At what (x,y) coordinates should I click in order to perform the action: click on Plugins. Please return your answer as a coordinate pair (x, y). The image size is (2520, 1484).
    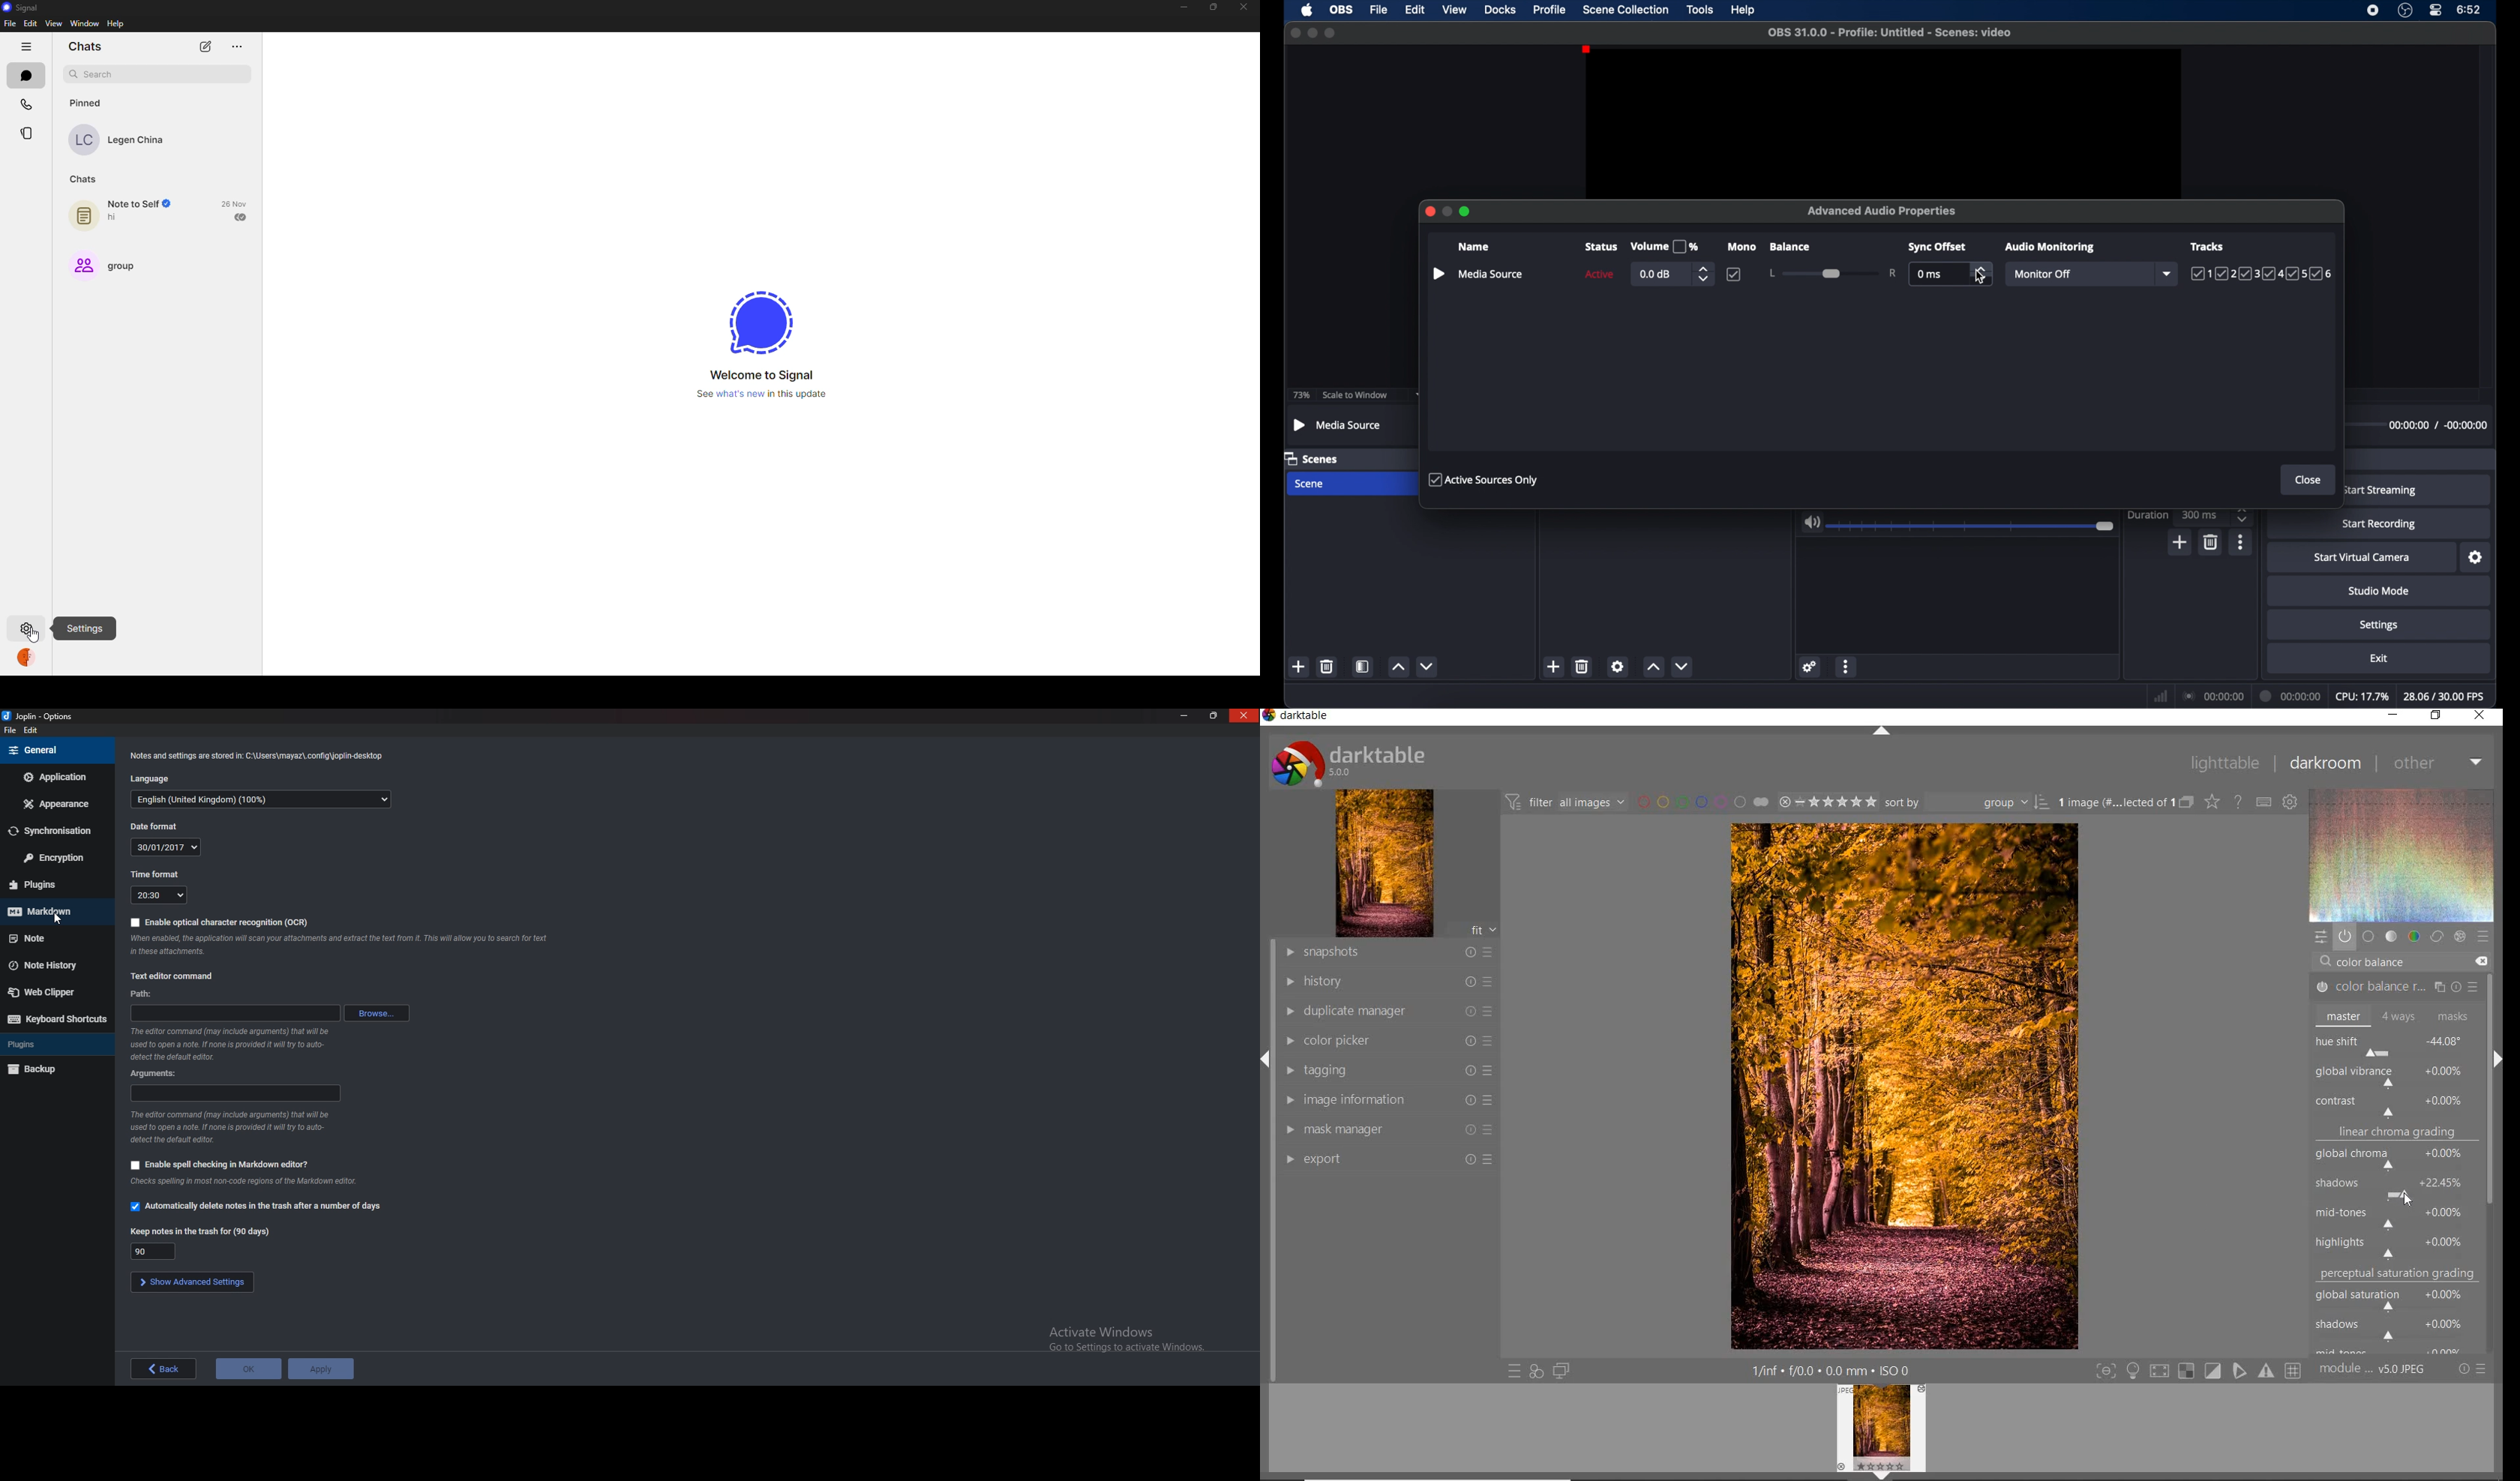
    Looking at the image, I should click on (52, 885).